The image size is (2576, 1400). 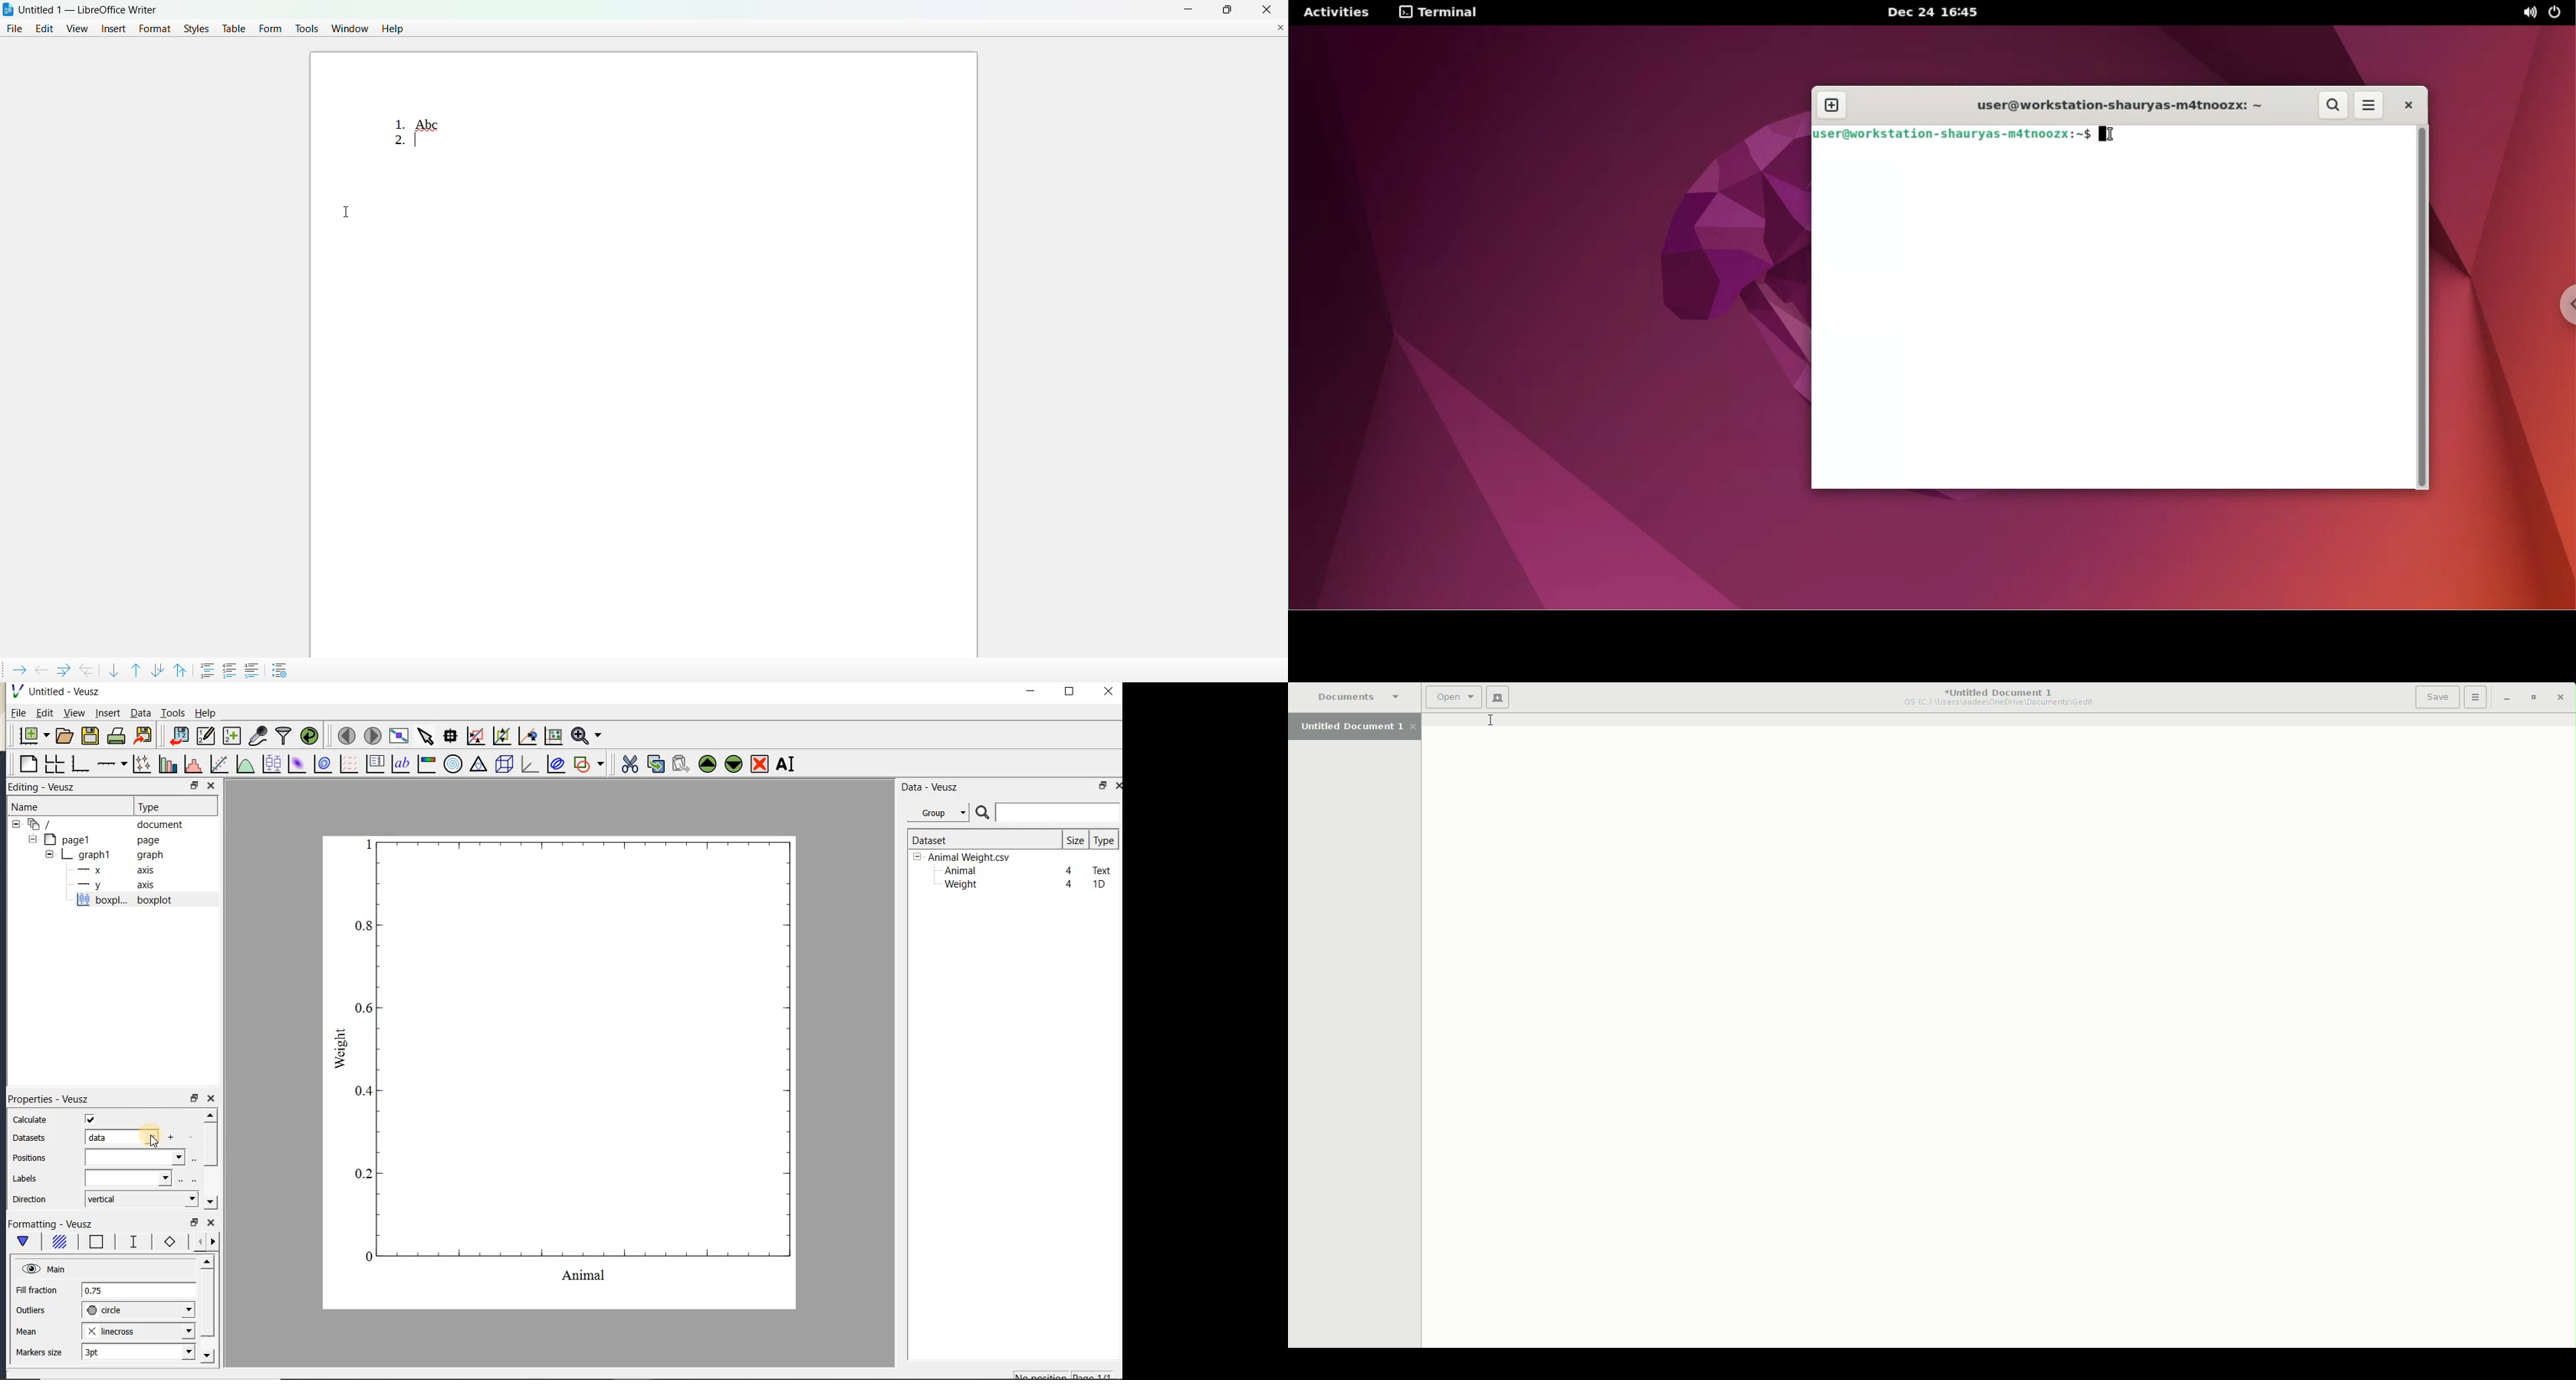 I want to click on Edit, so click(x=42, y=714).